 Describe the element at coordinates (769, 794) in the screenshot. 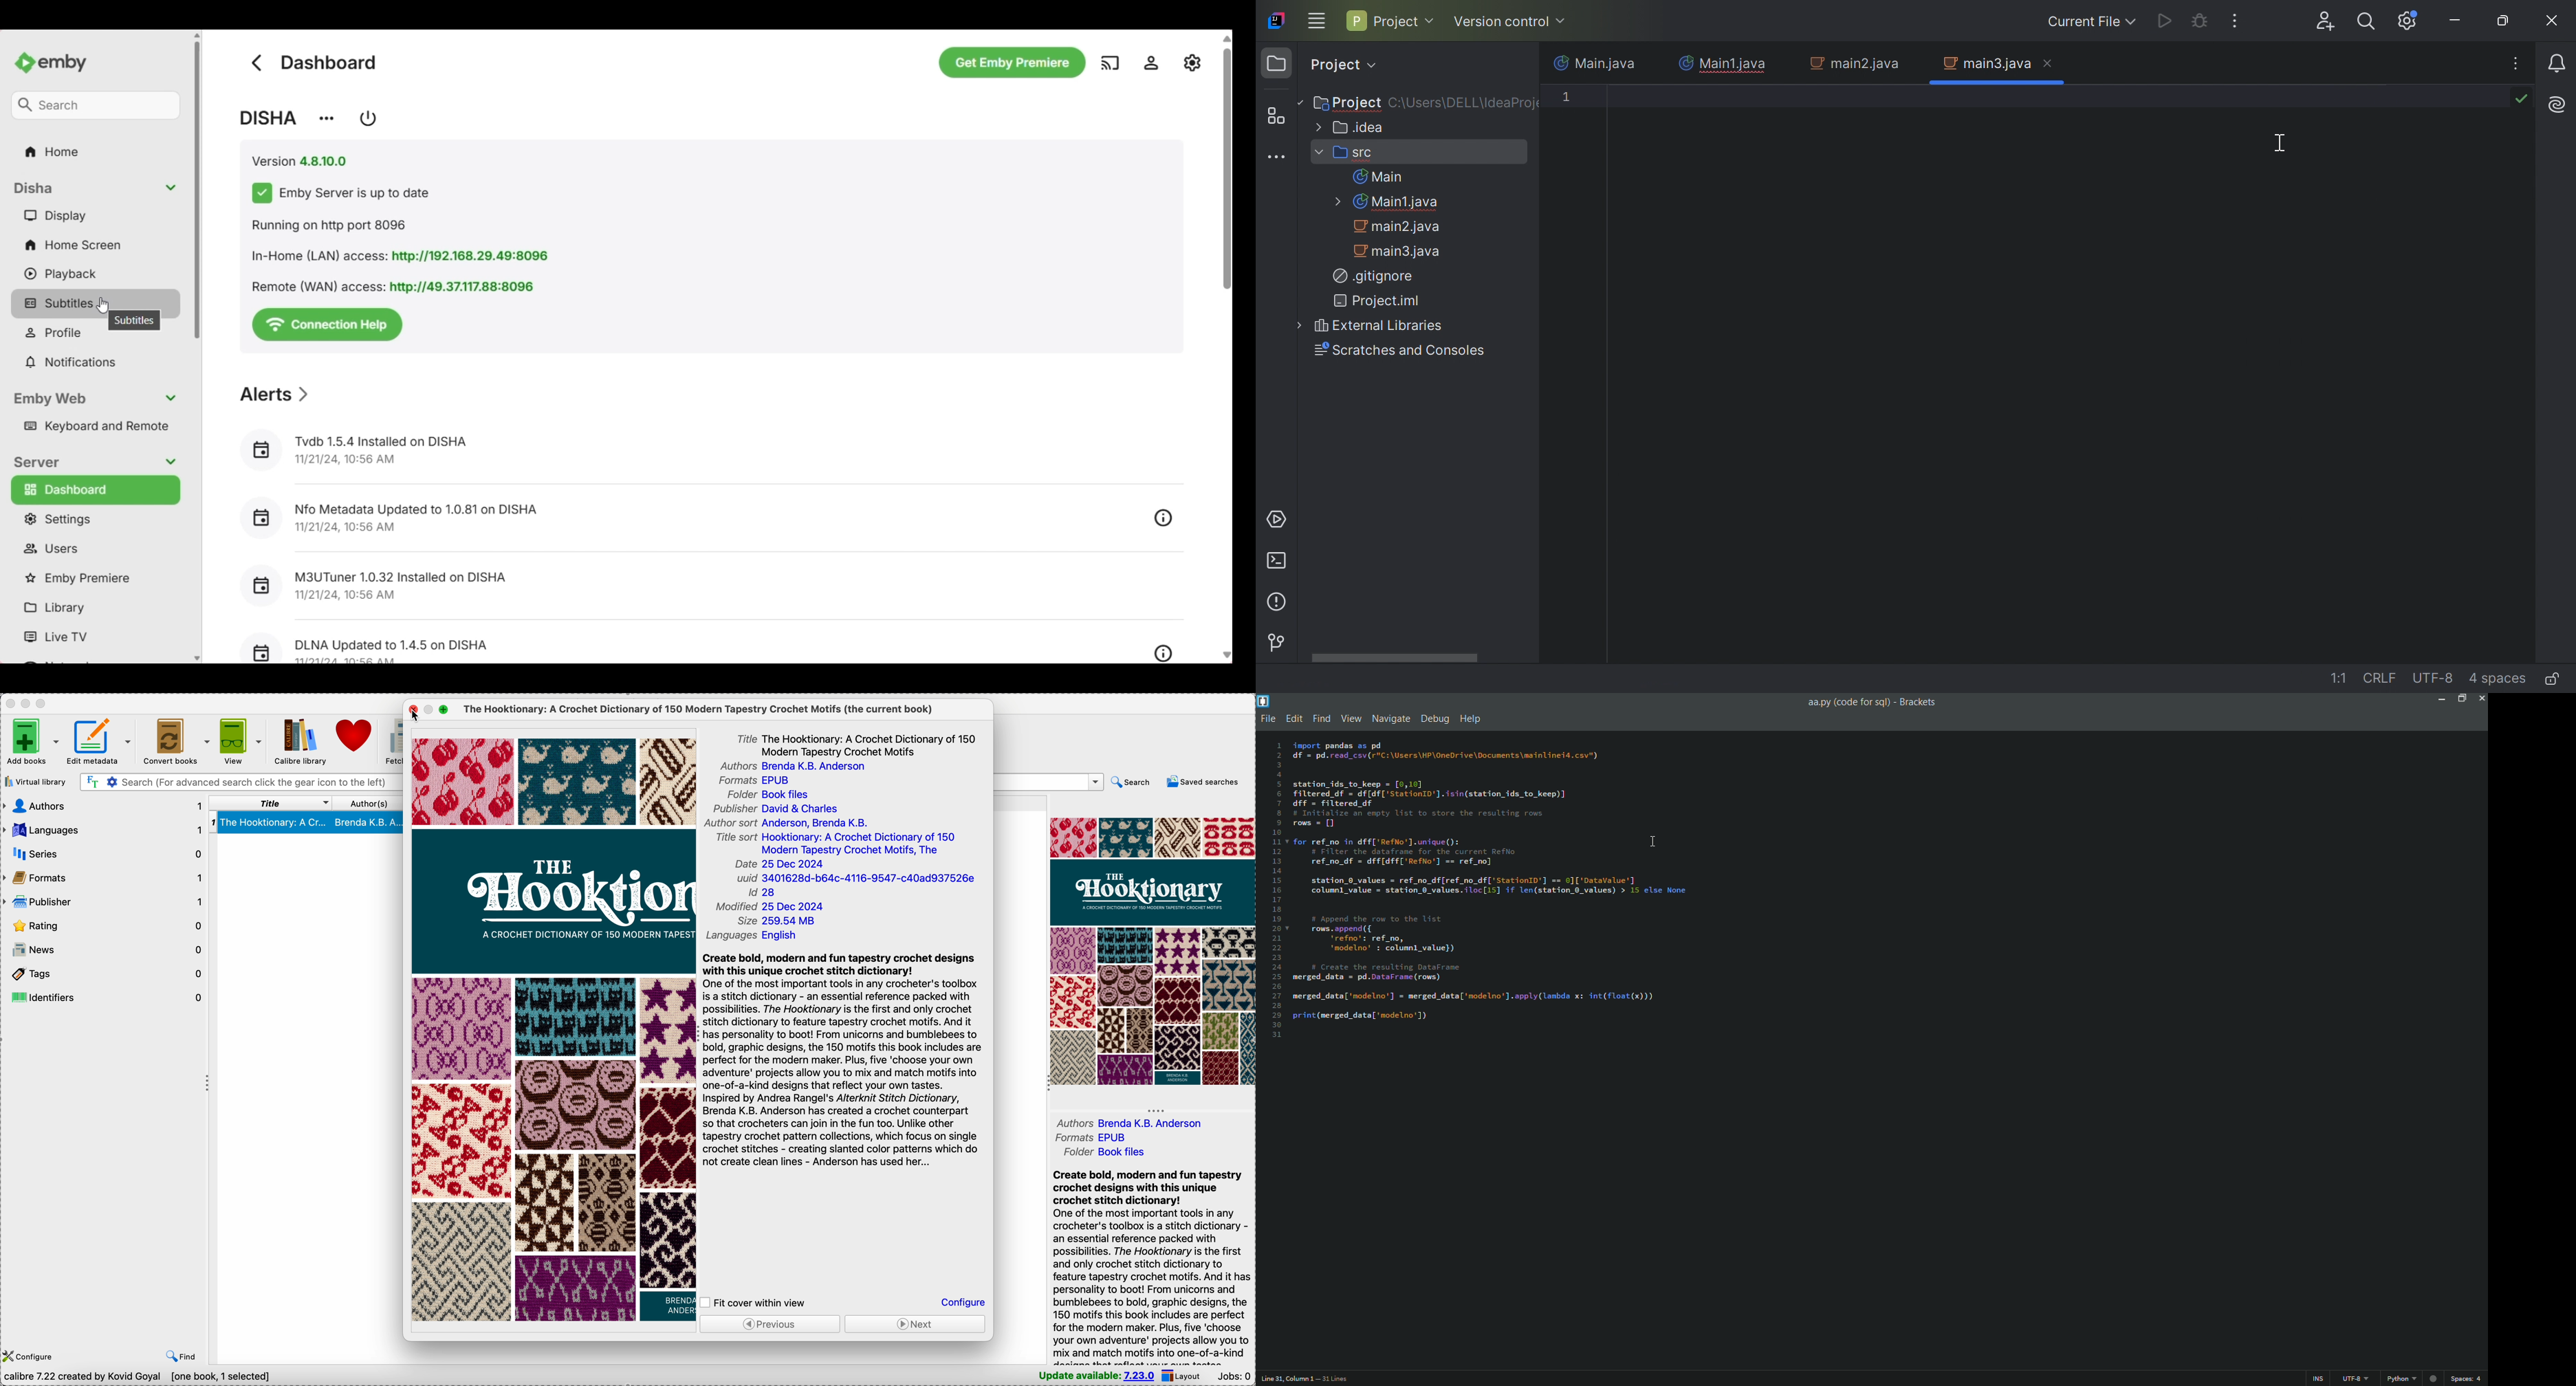

I see `book files` at that location.